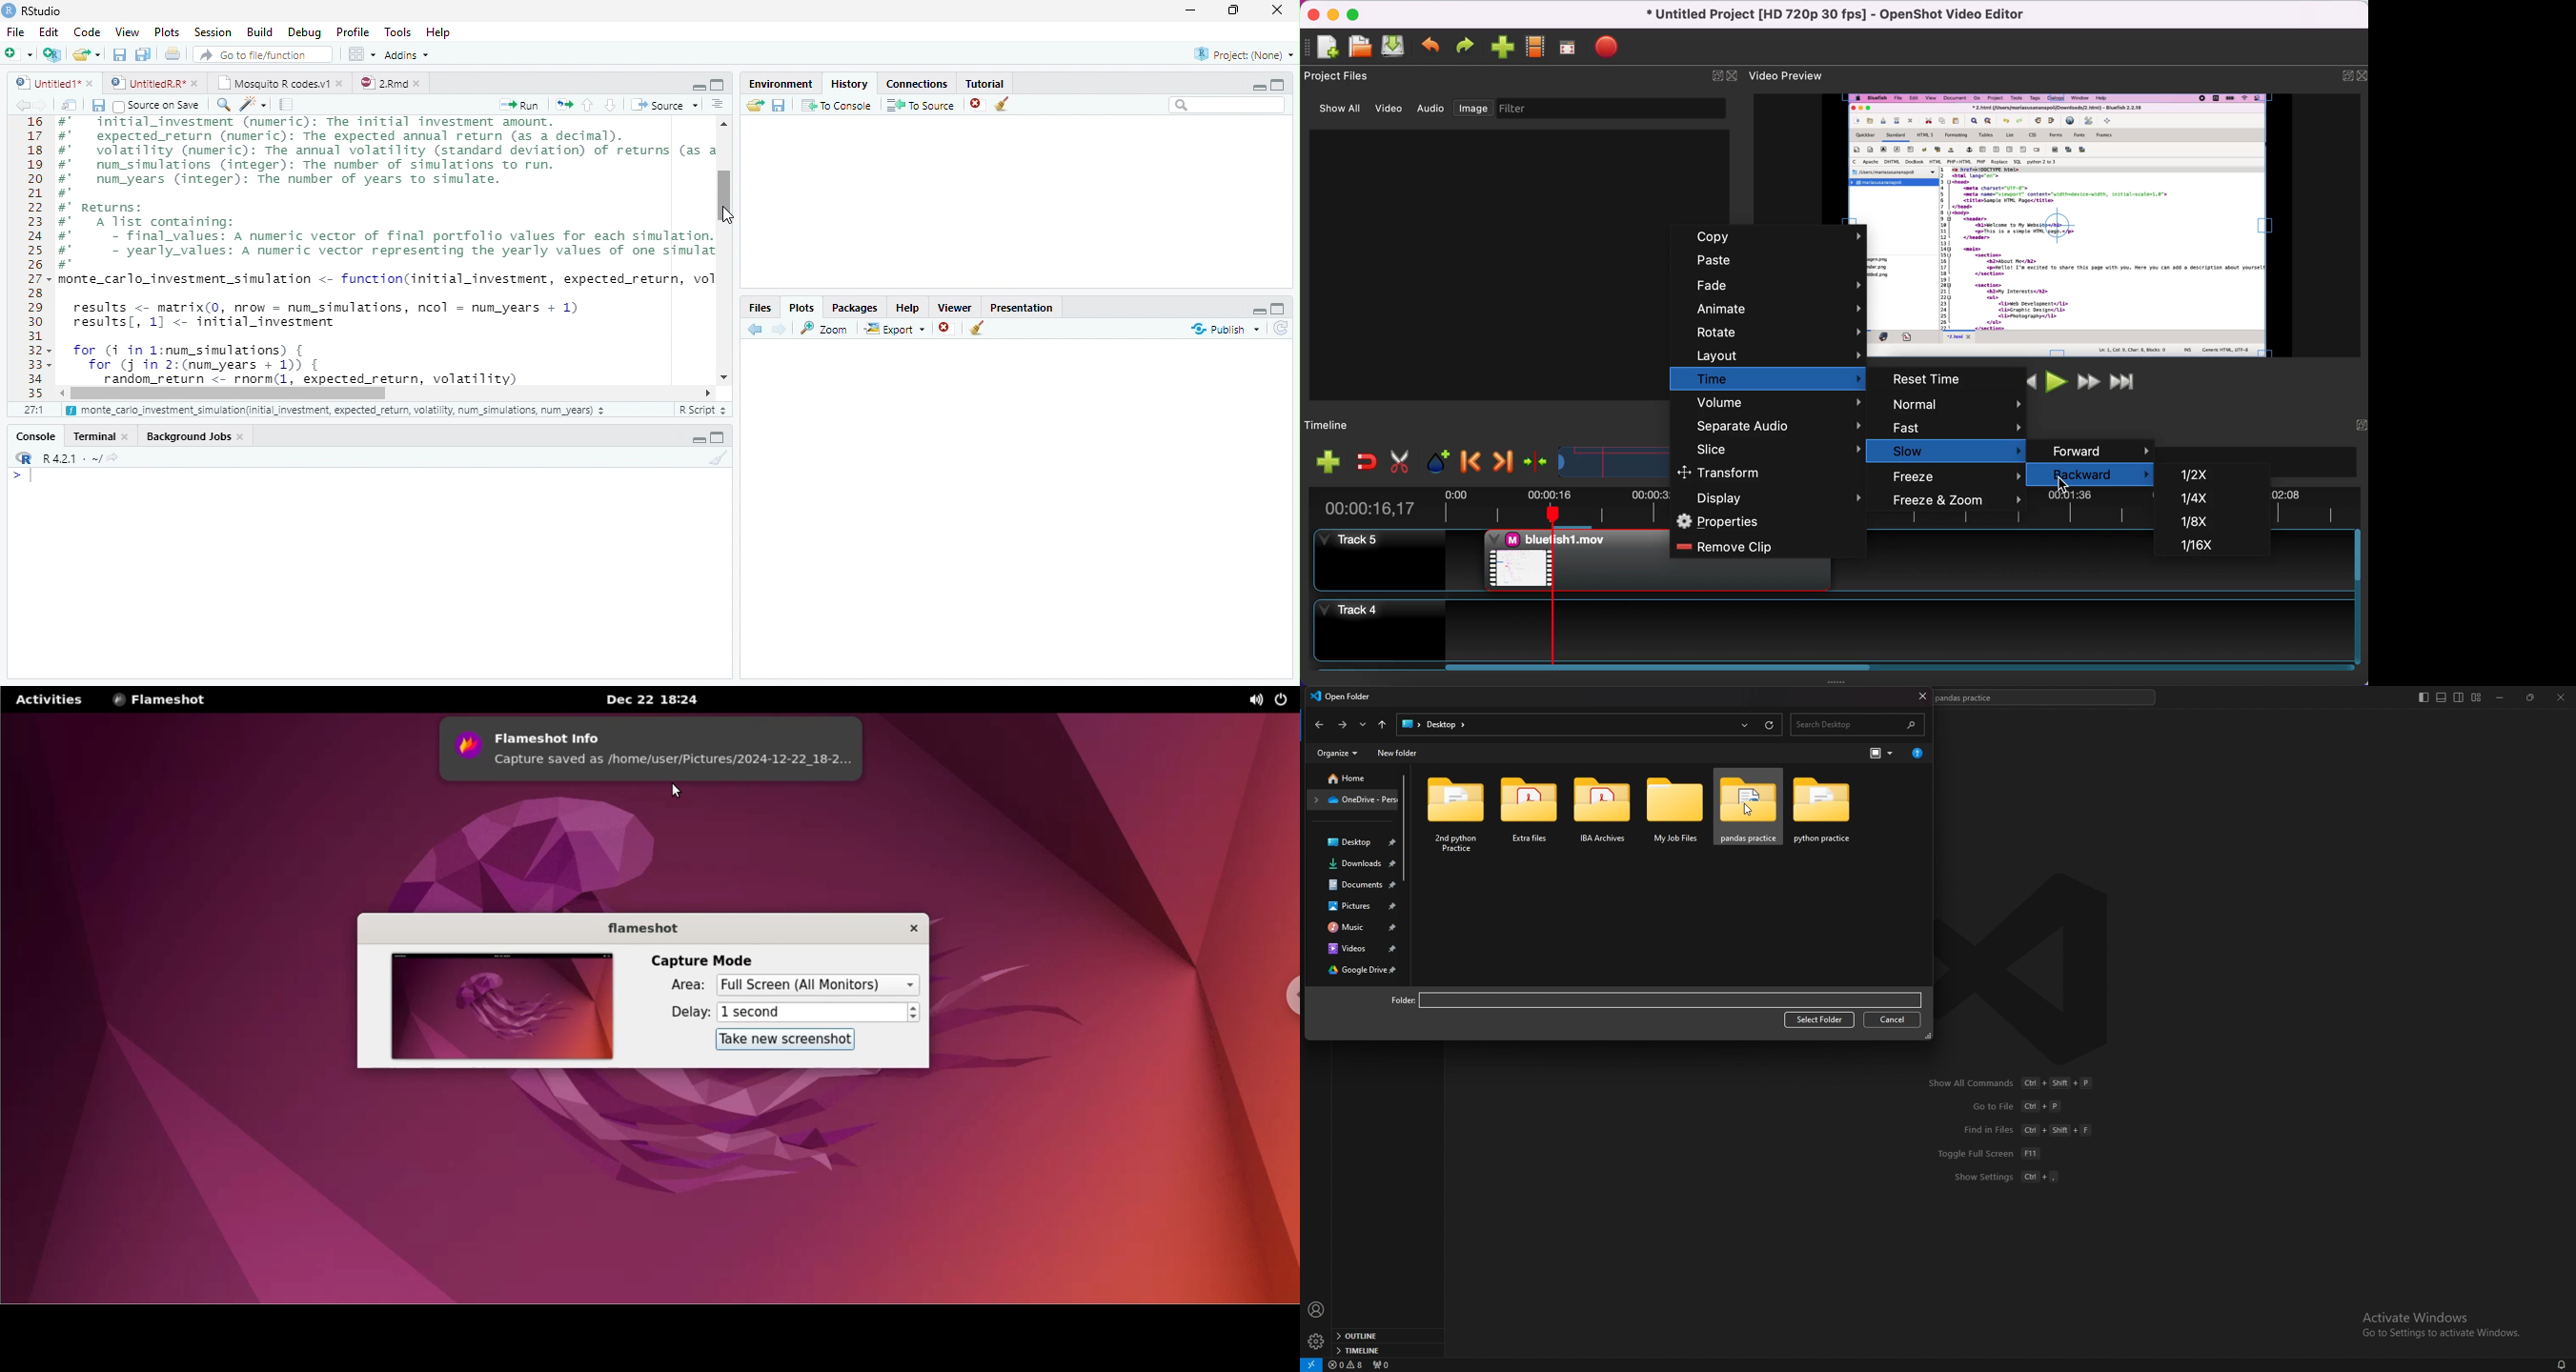  What do you see at coordinates (196, 435) in the screenshot?
I see `Background Jobs.` at bounding box center [196, 435].